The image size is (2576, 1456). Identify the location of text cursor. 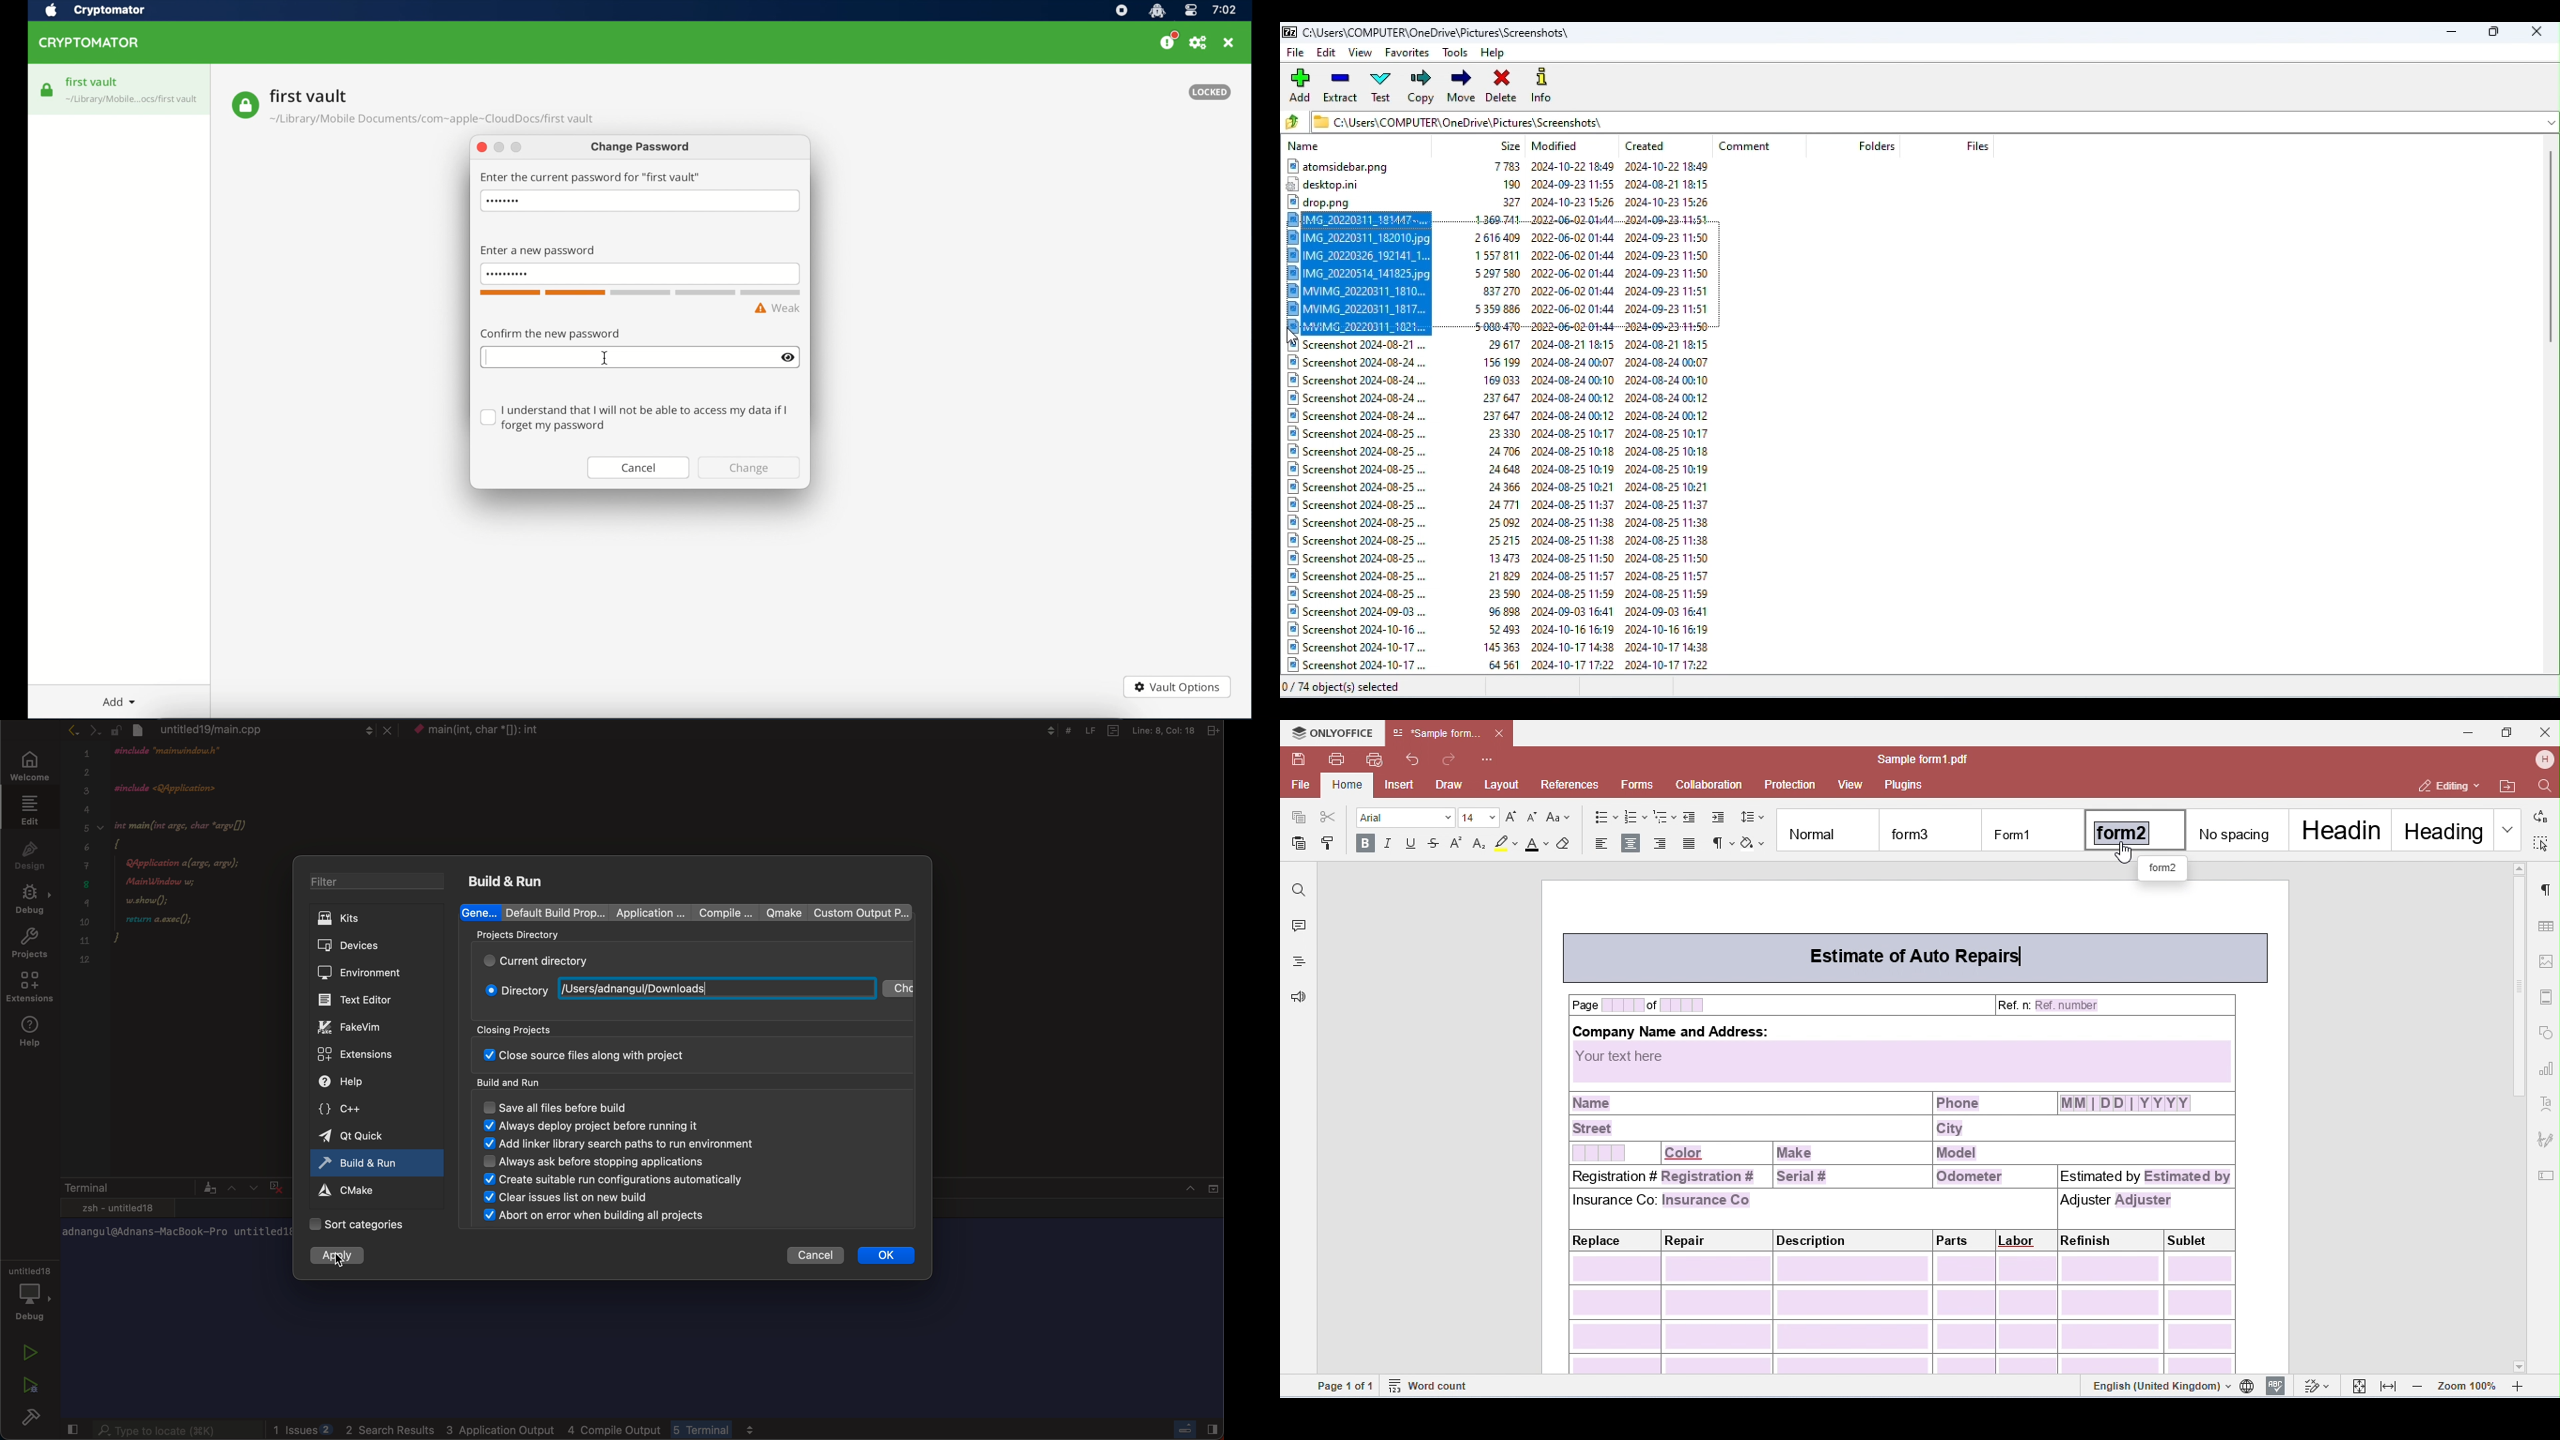
(485, 356).